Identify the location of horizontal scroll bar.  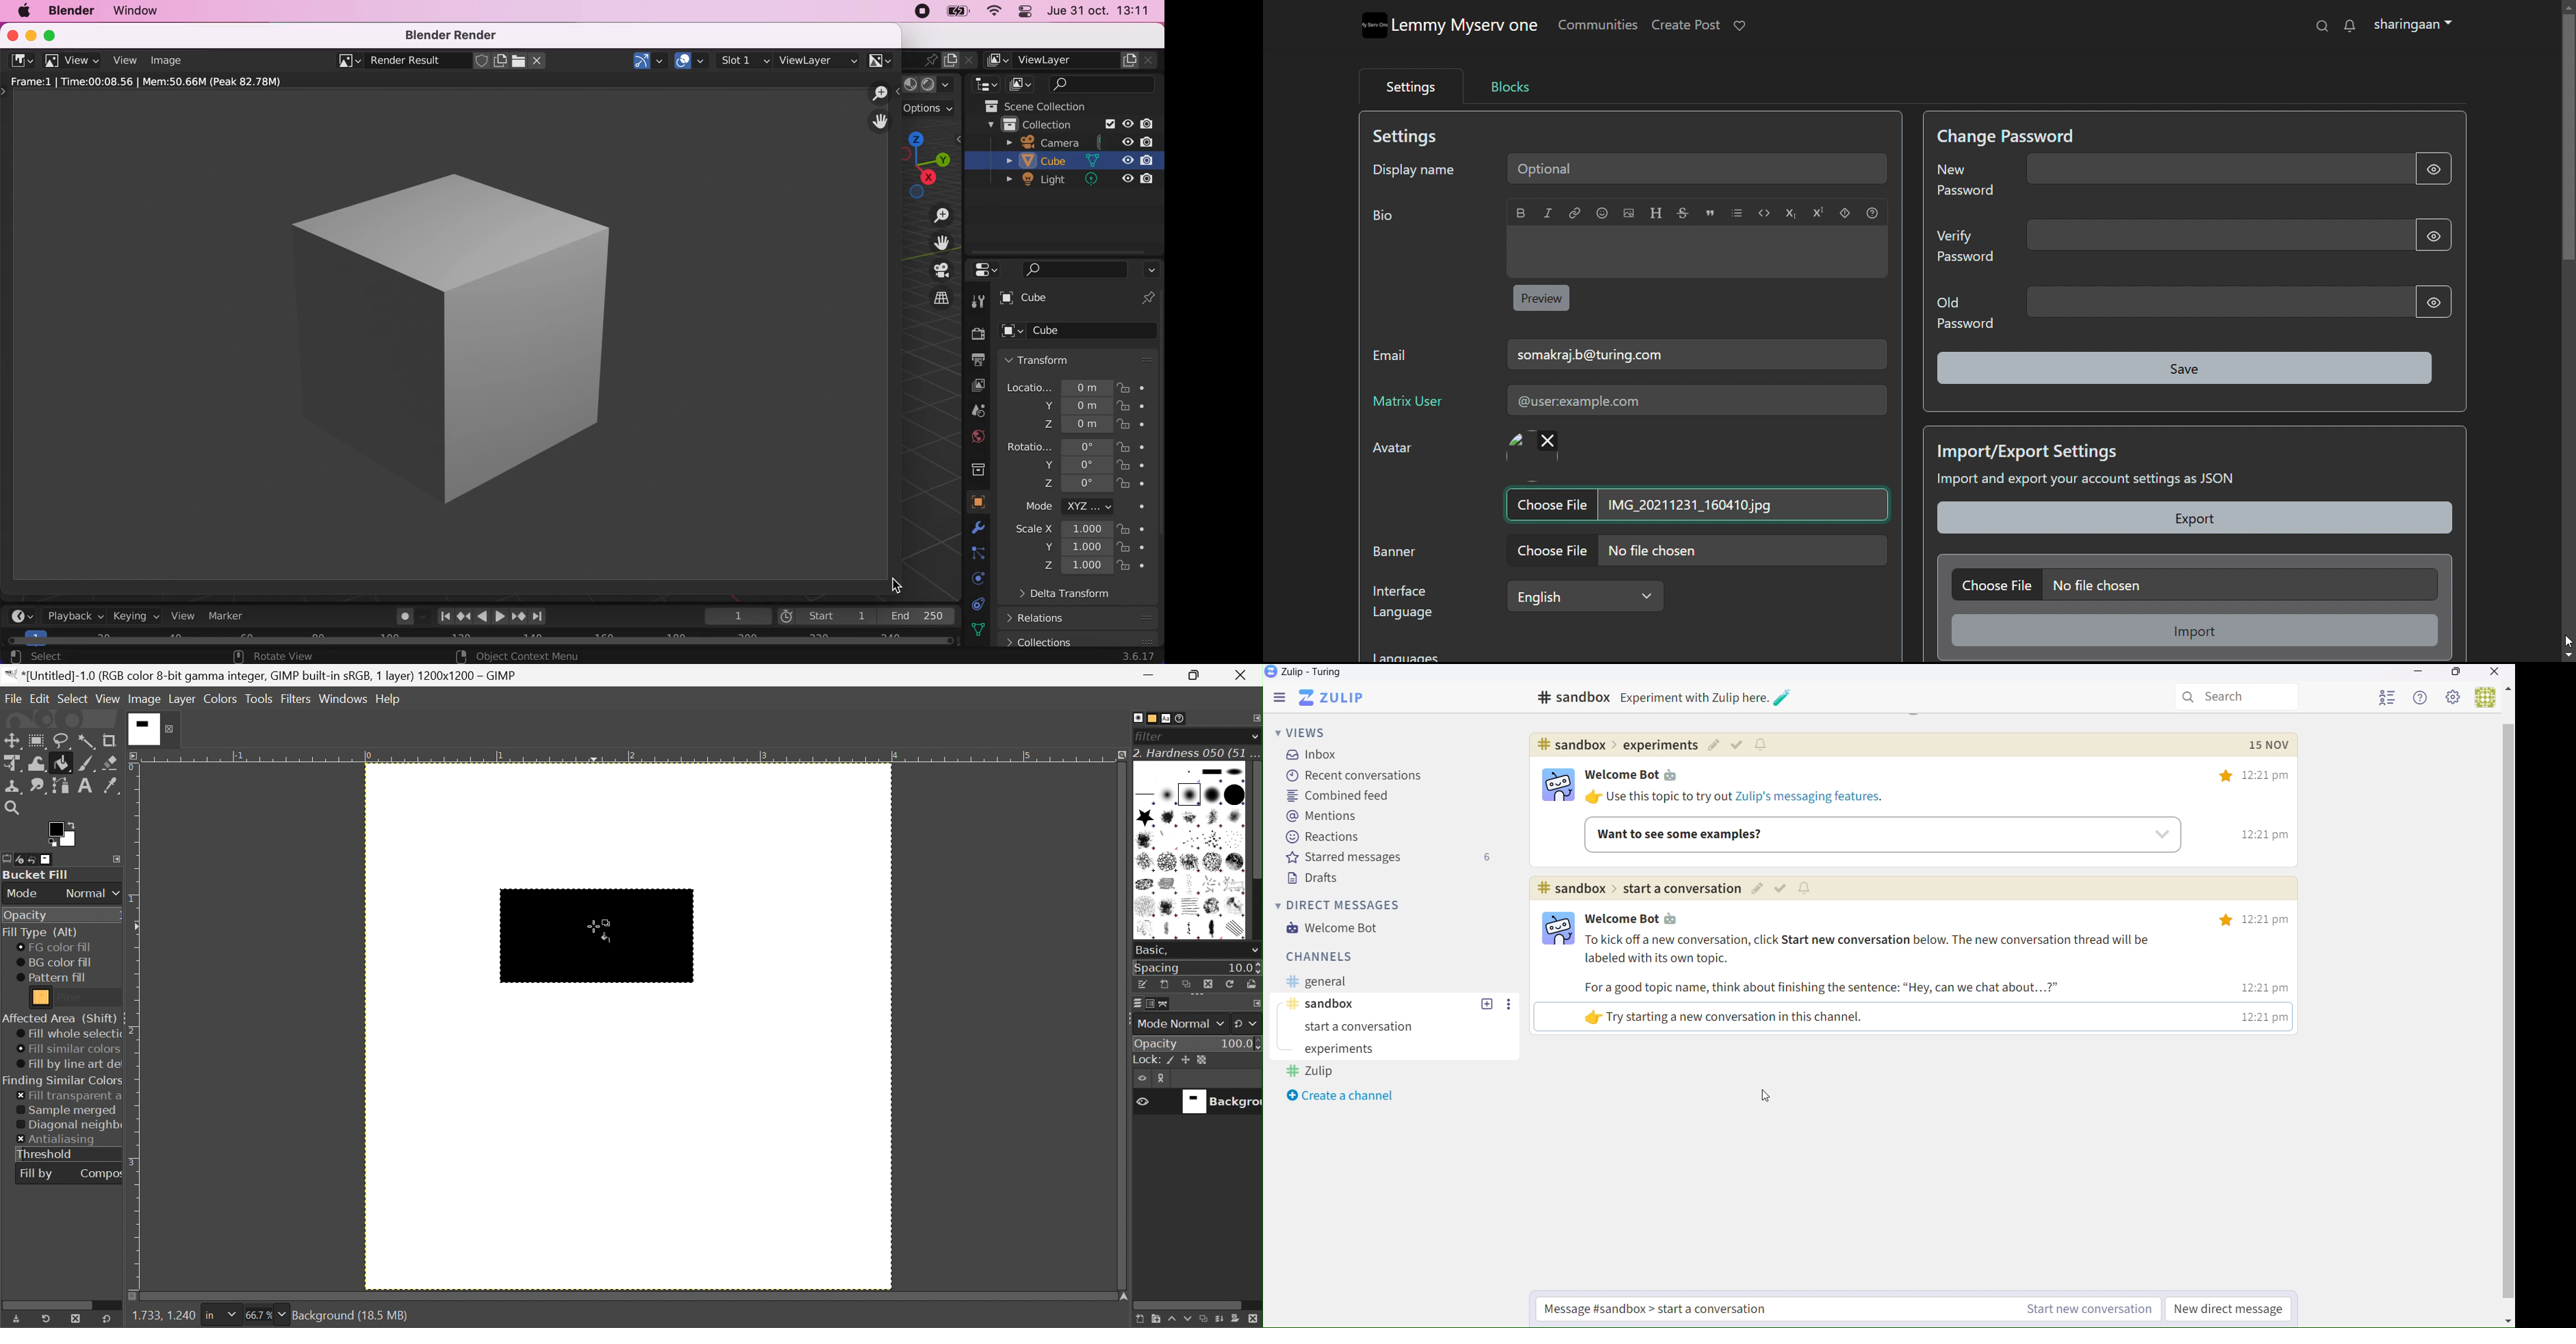
(2506, 1014).